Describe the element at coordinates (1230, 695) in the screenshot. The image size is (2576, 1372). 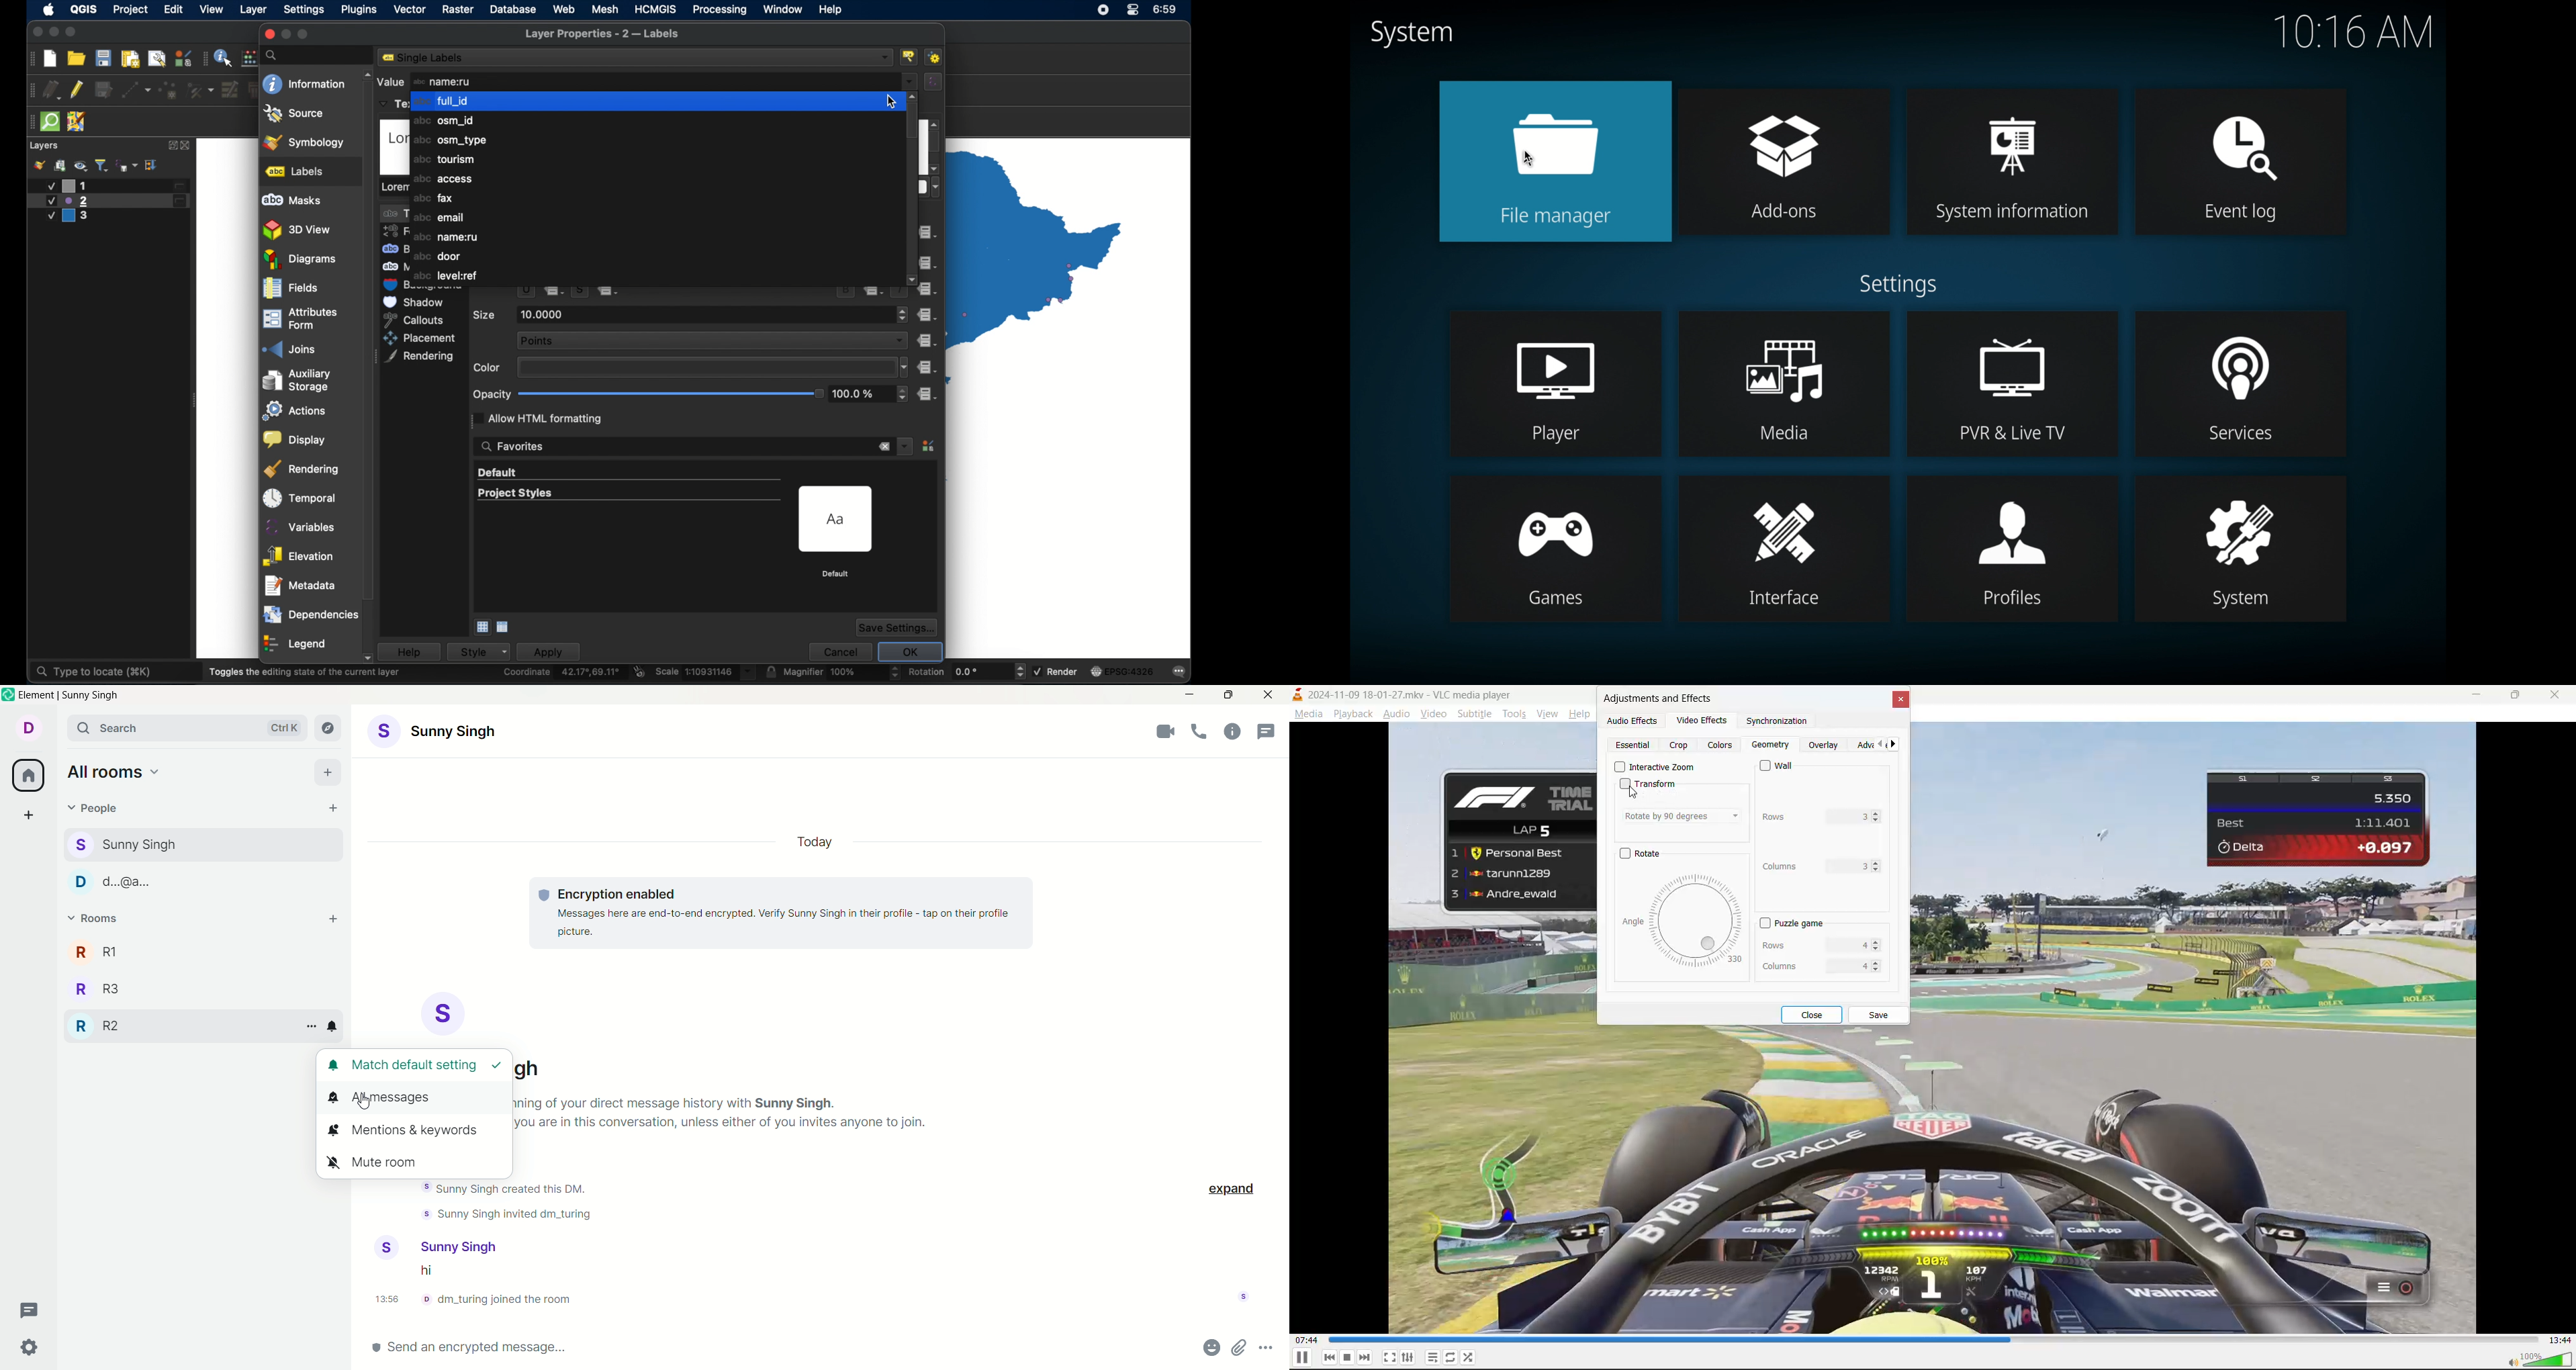
I see `maximize` at that location.